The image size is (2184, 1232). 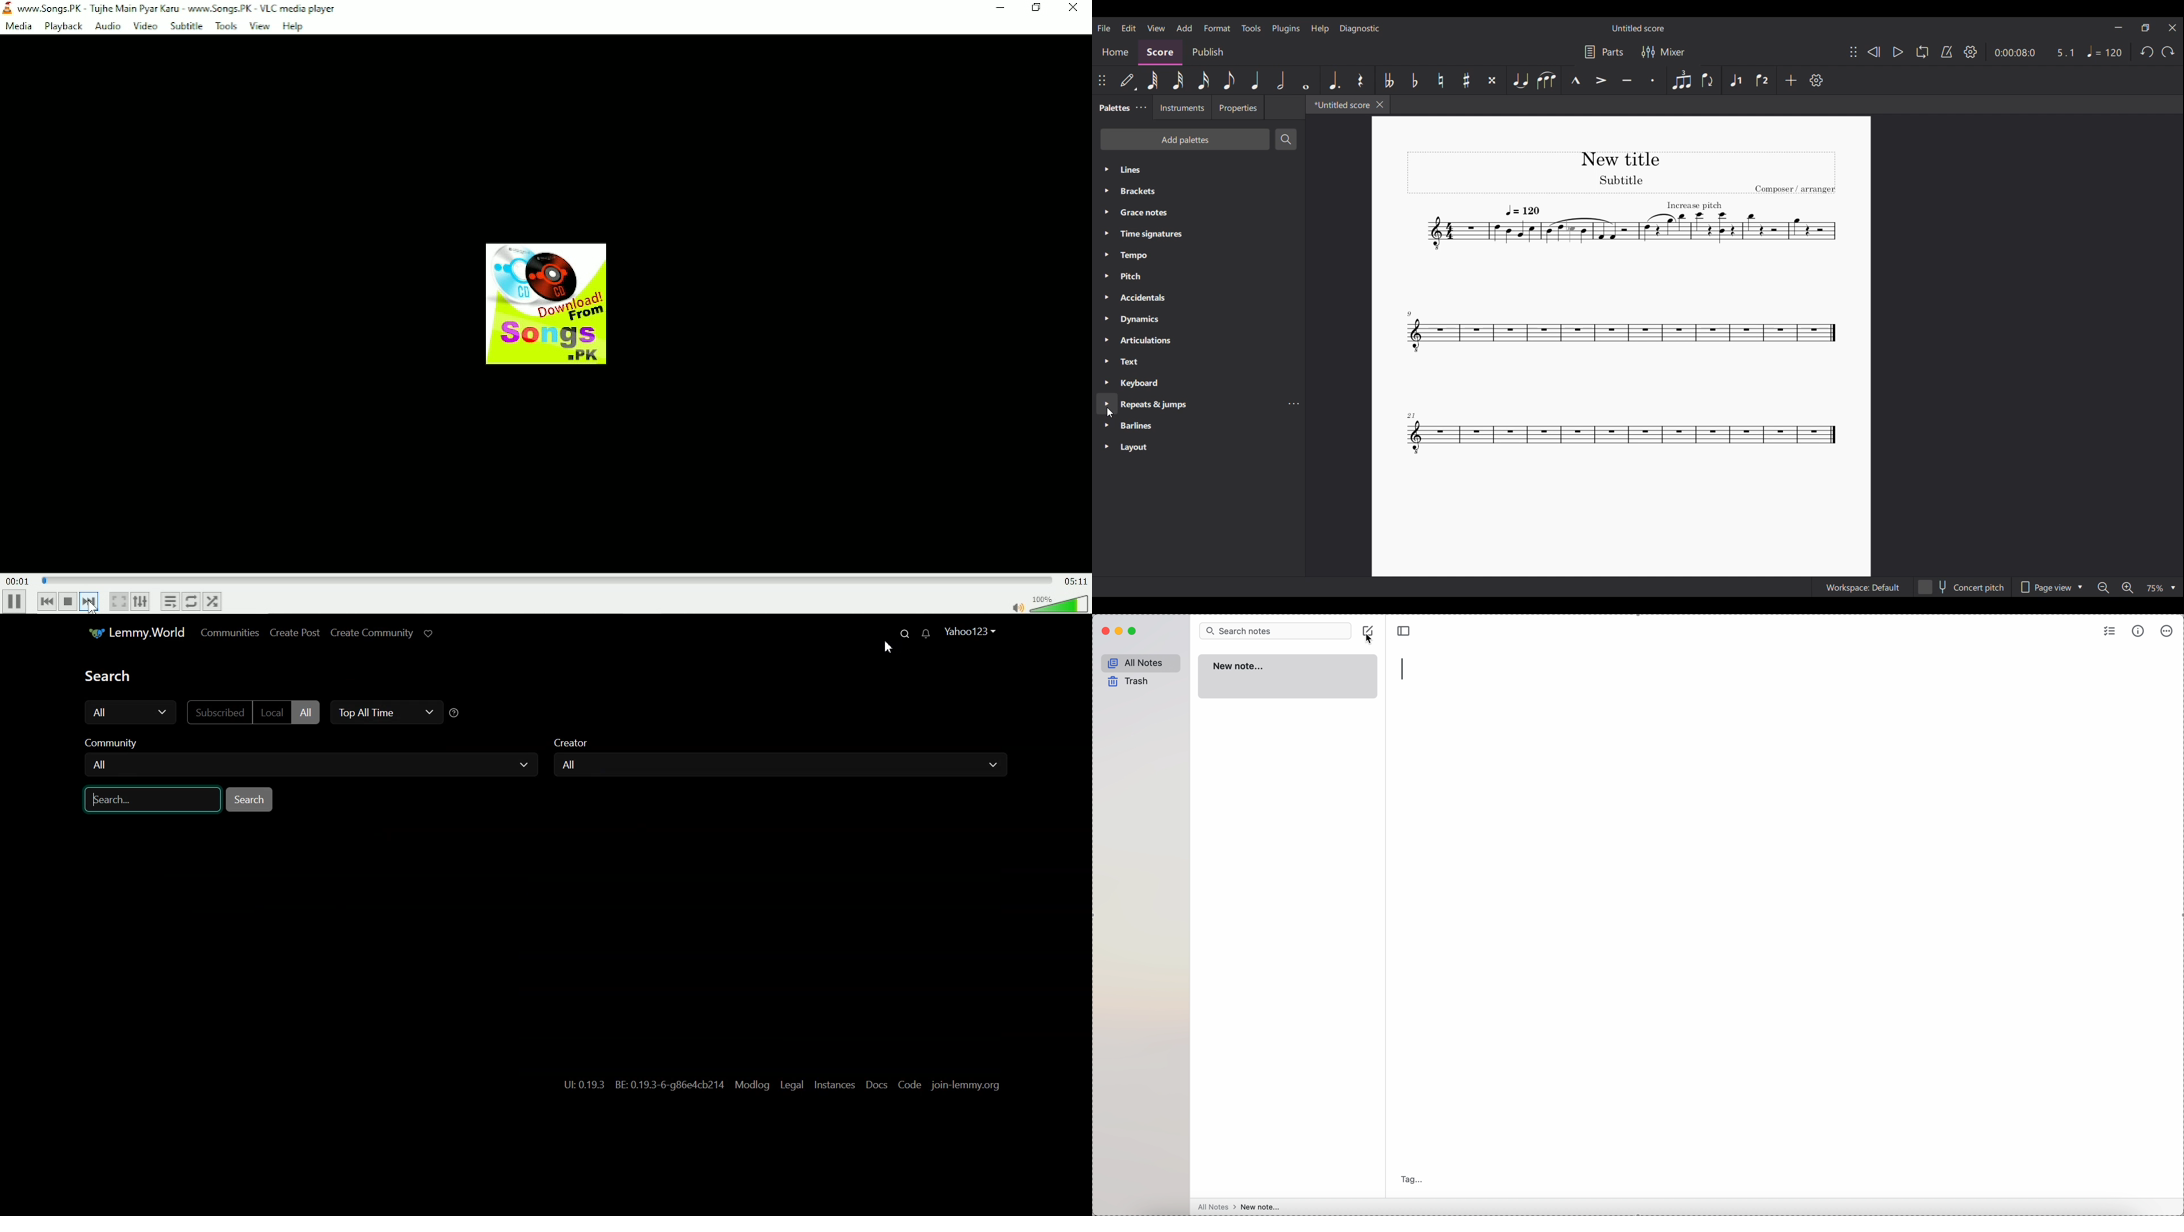 I want to click on Slur, so click(x=1547, y=80).